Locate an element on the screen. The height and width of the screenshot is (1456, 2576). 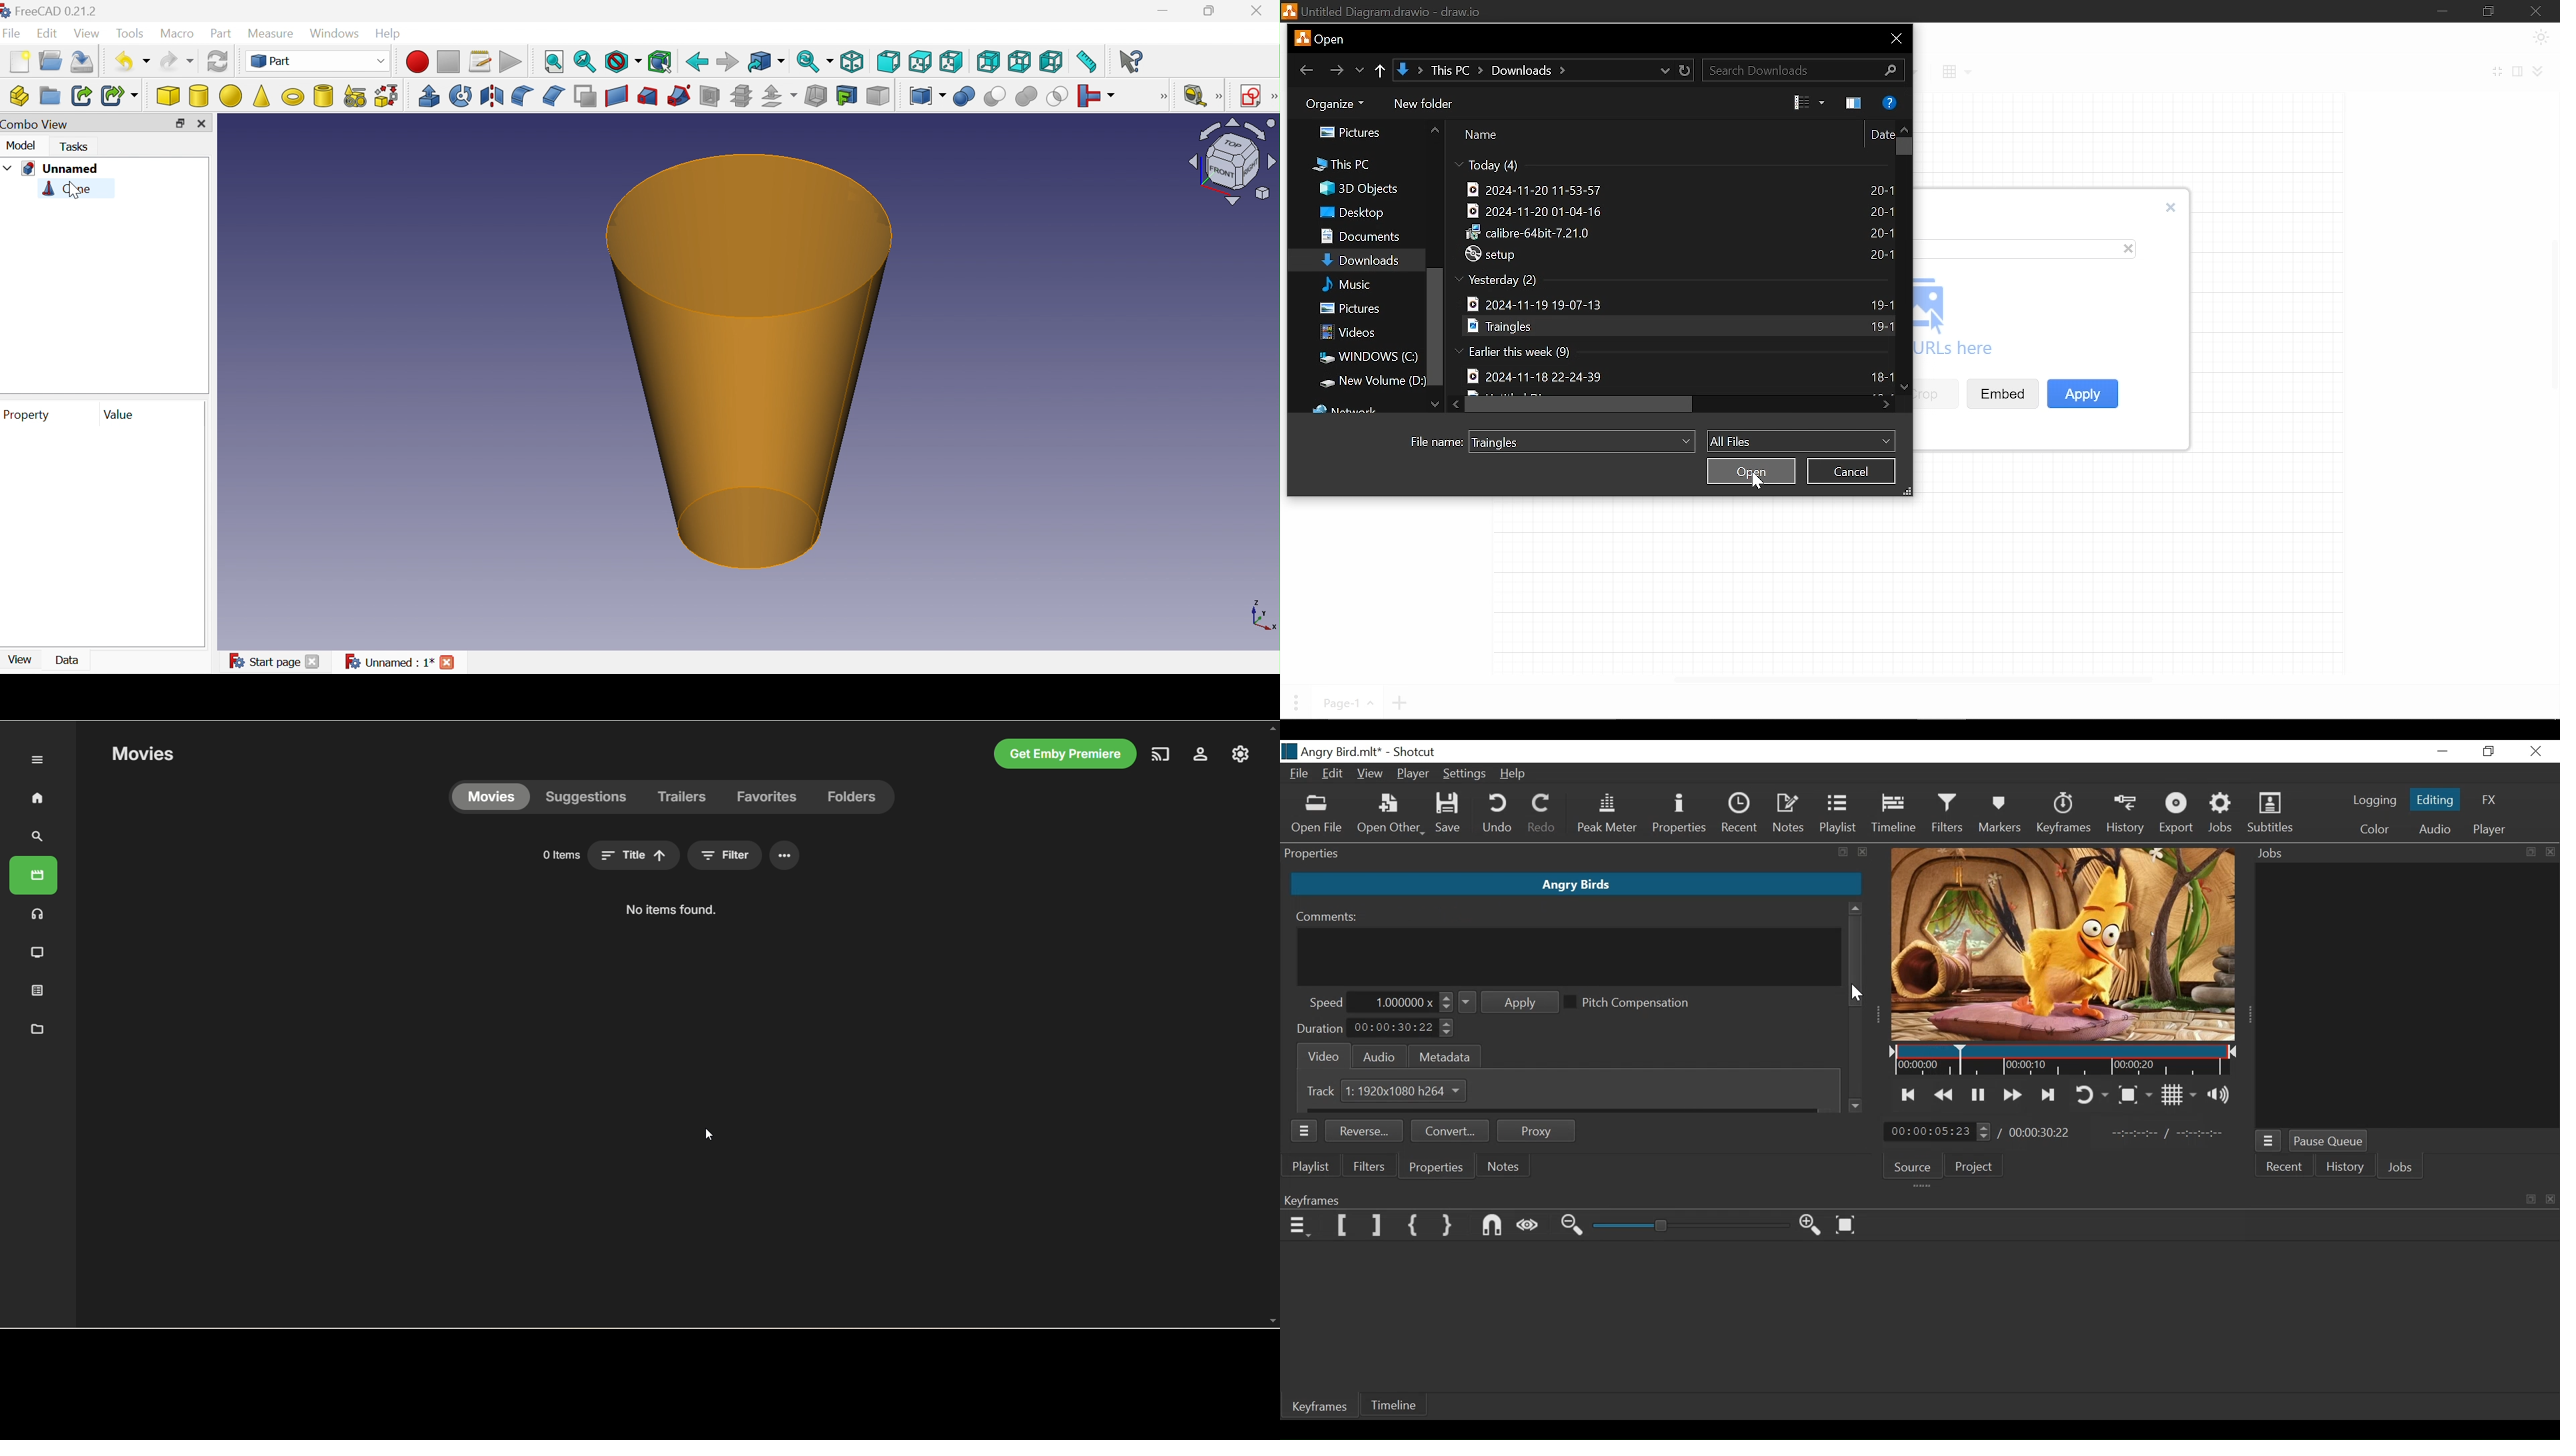
Speed is located at coordinates (1325, 1002).